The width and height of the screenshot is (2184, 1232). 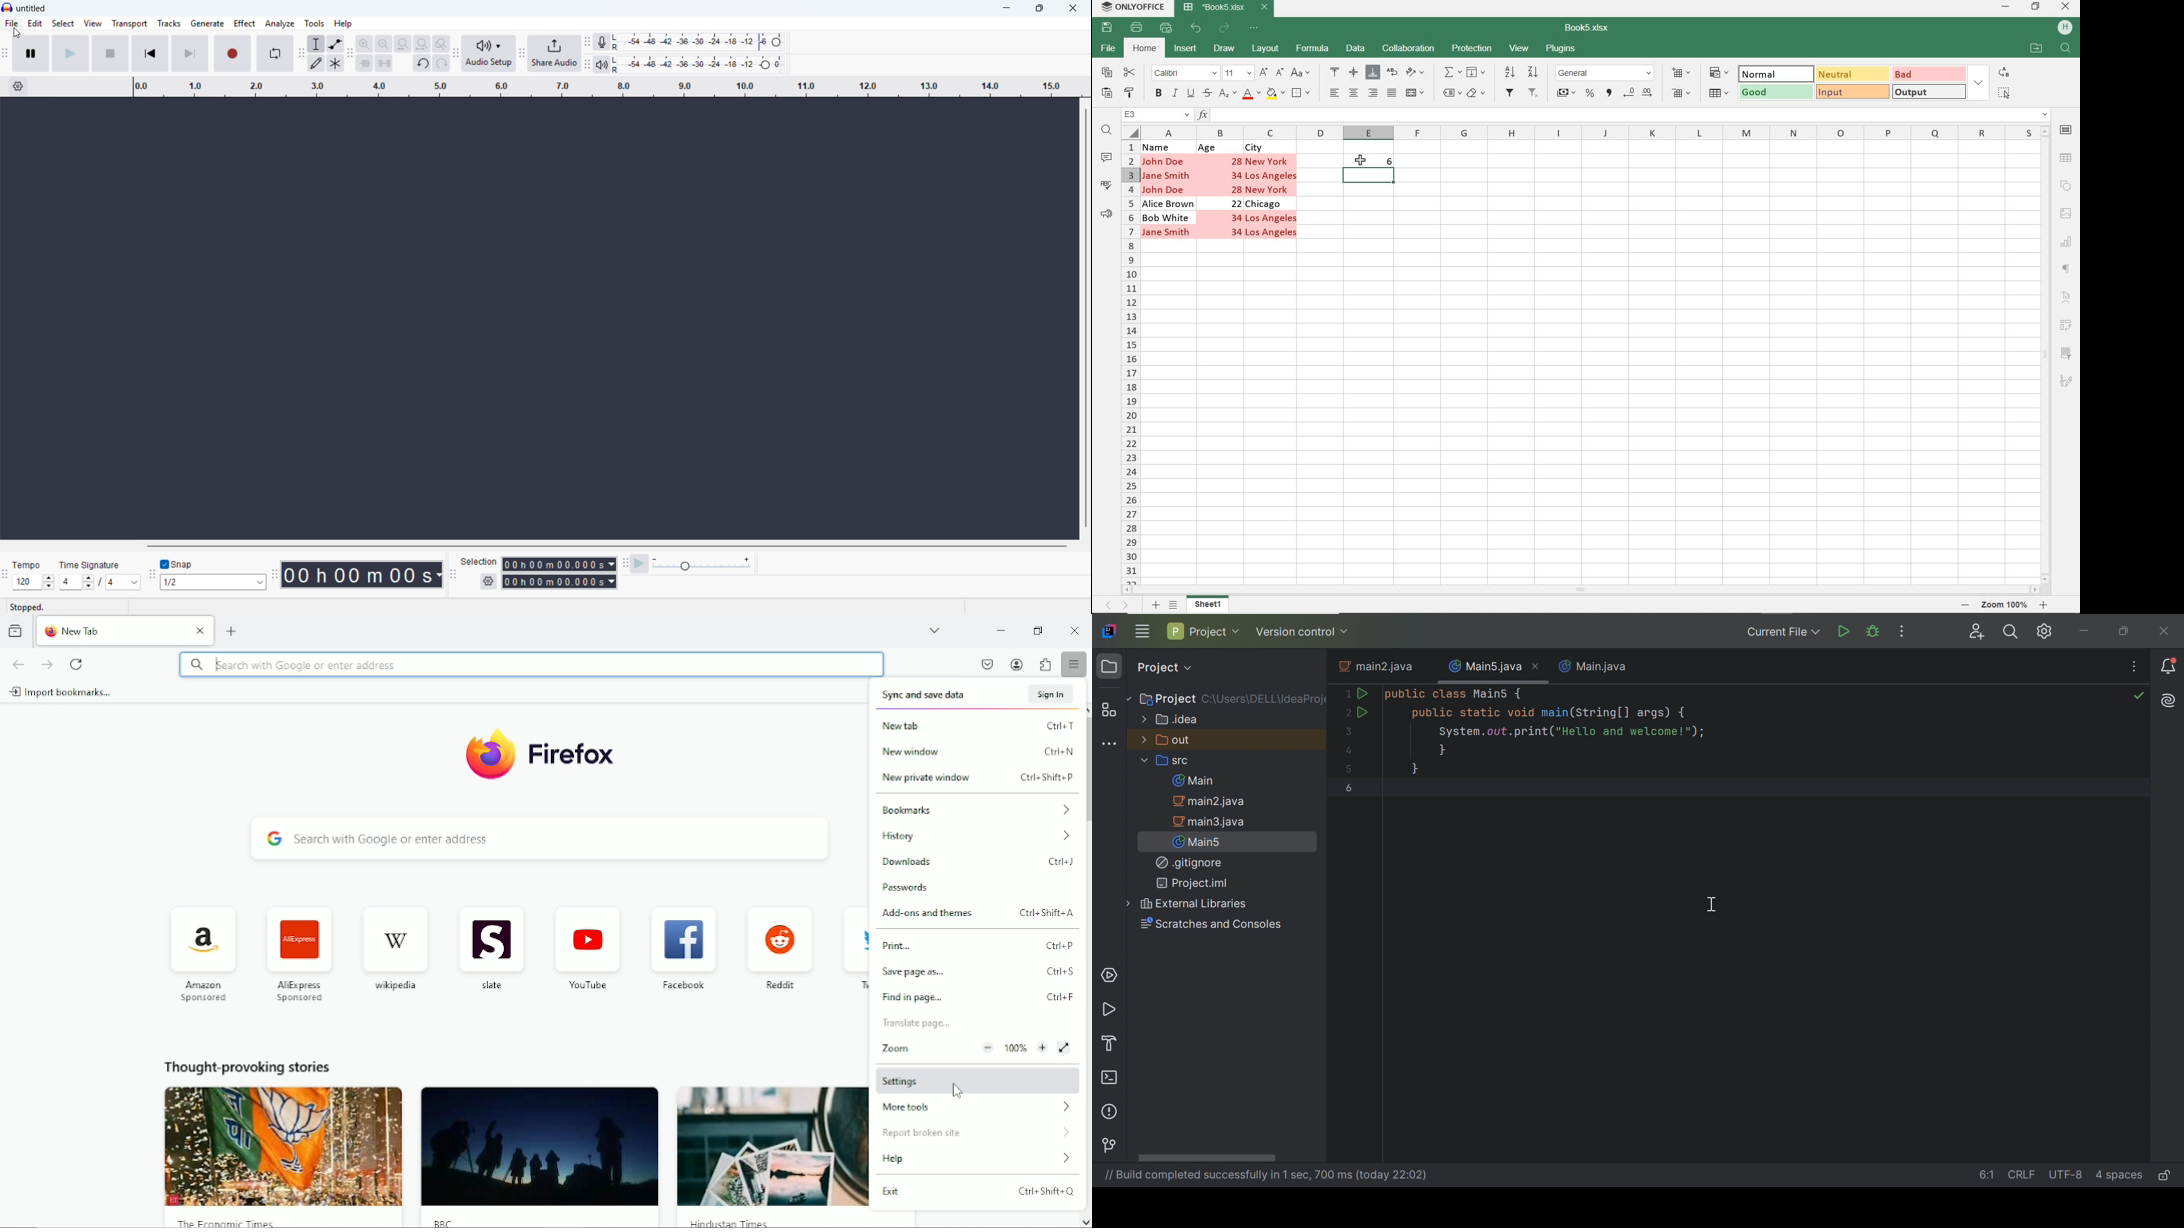 What do you see at coordinates (284, 1146) in the screenshot?
I see `image` at bounding box center [284, 1146].